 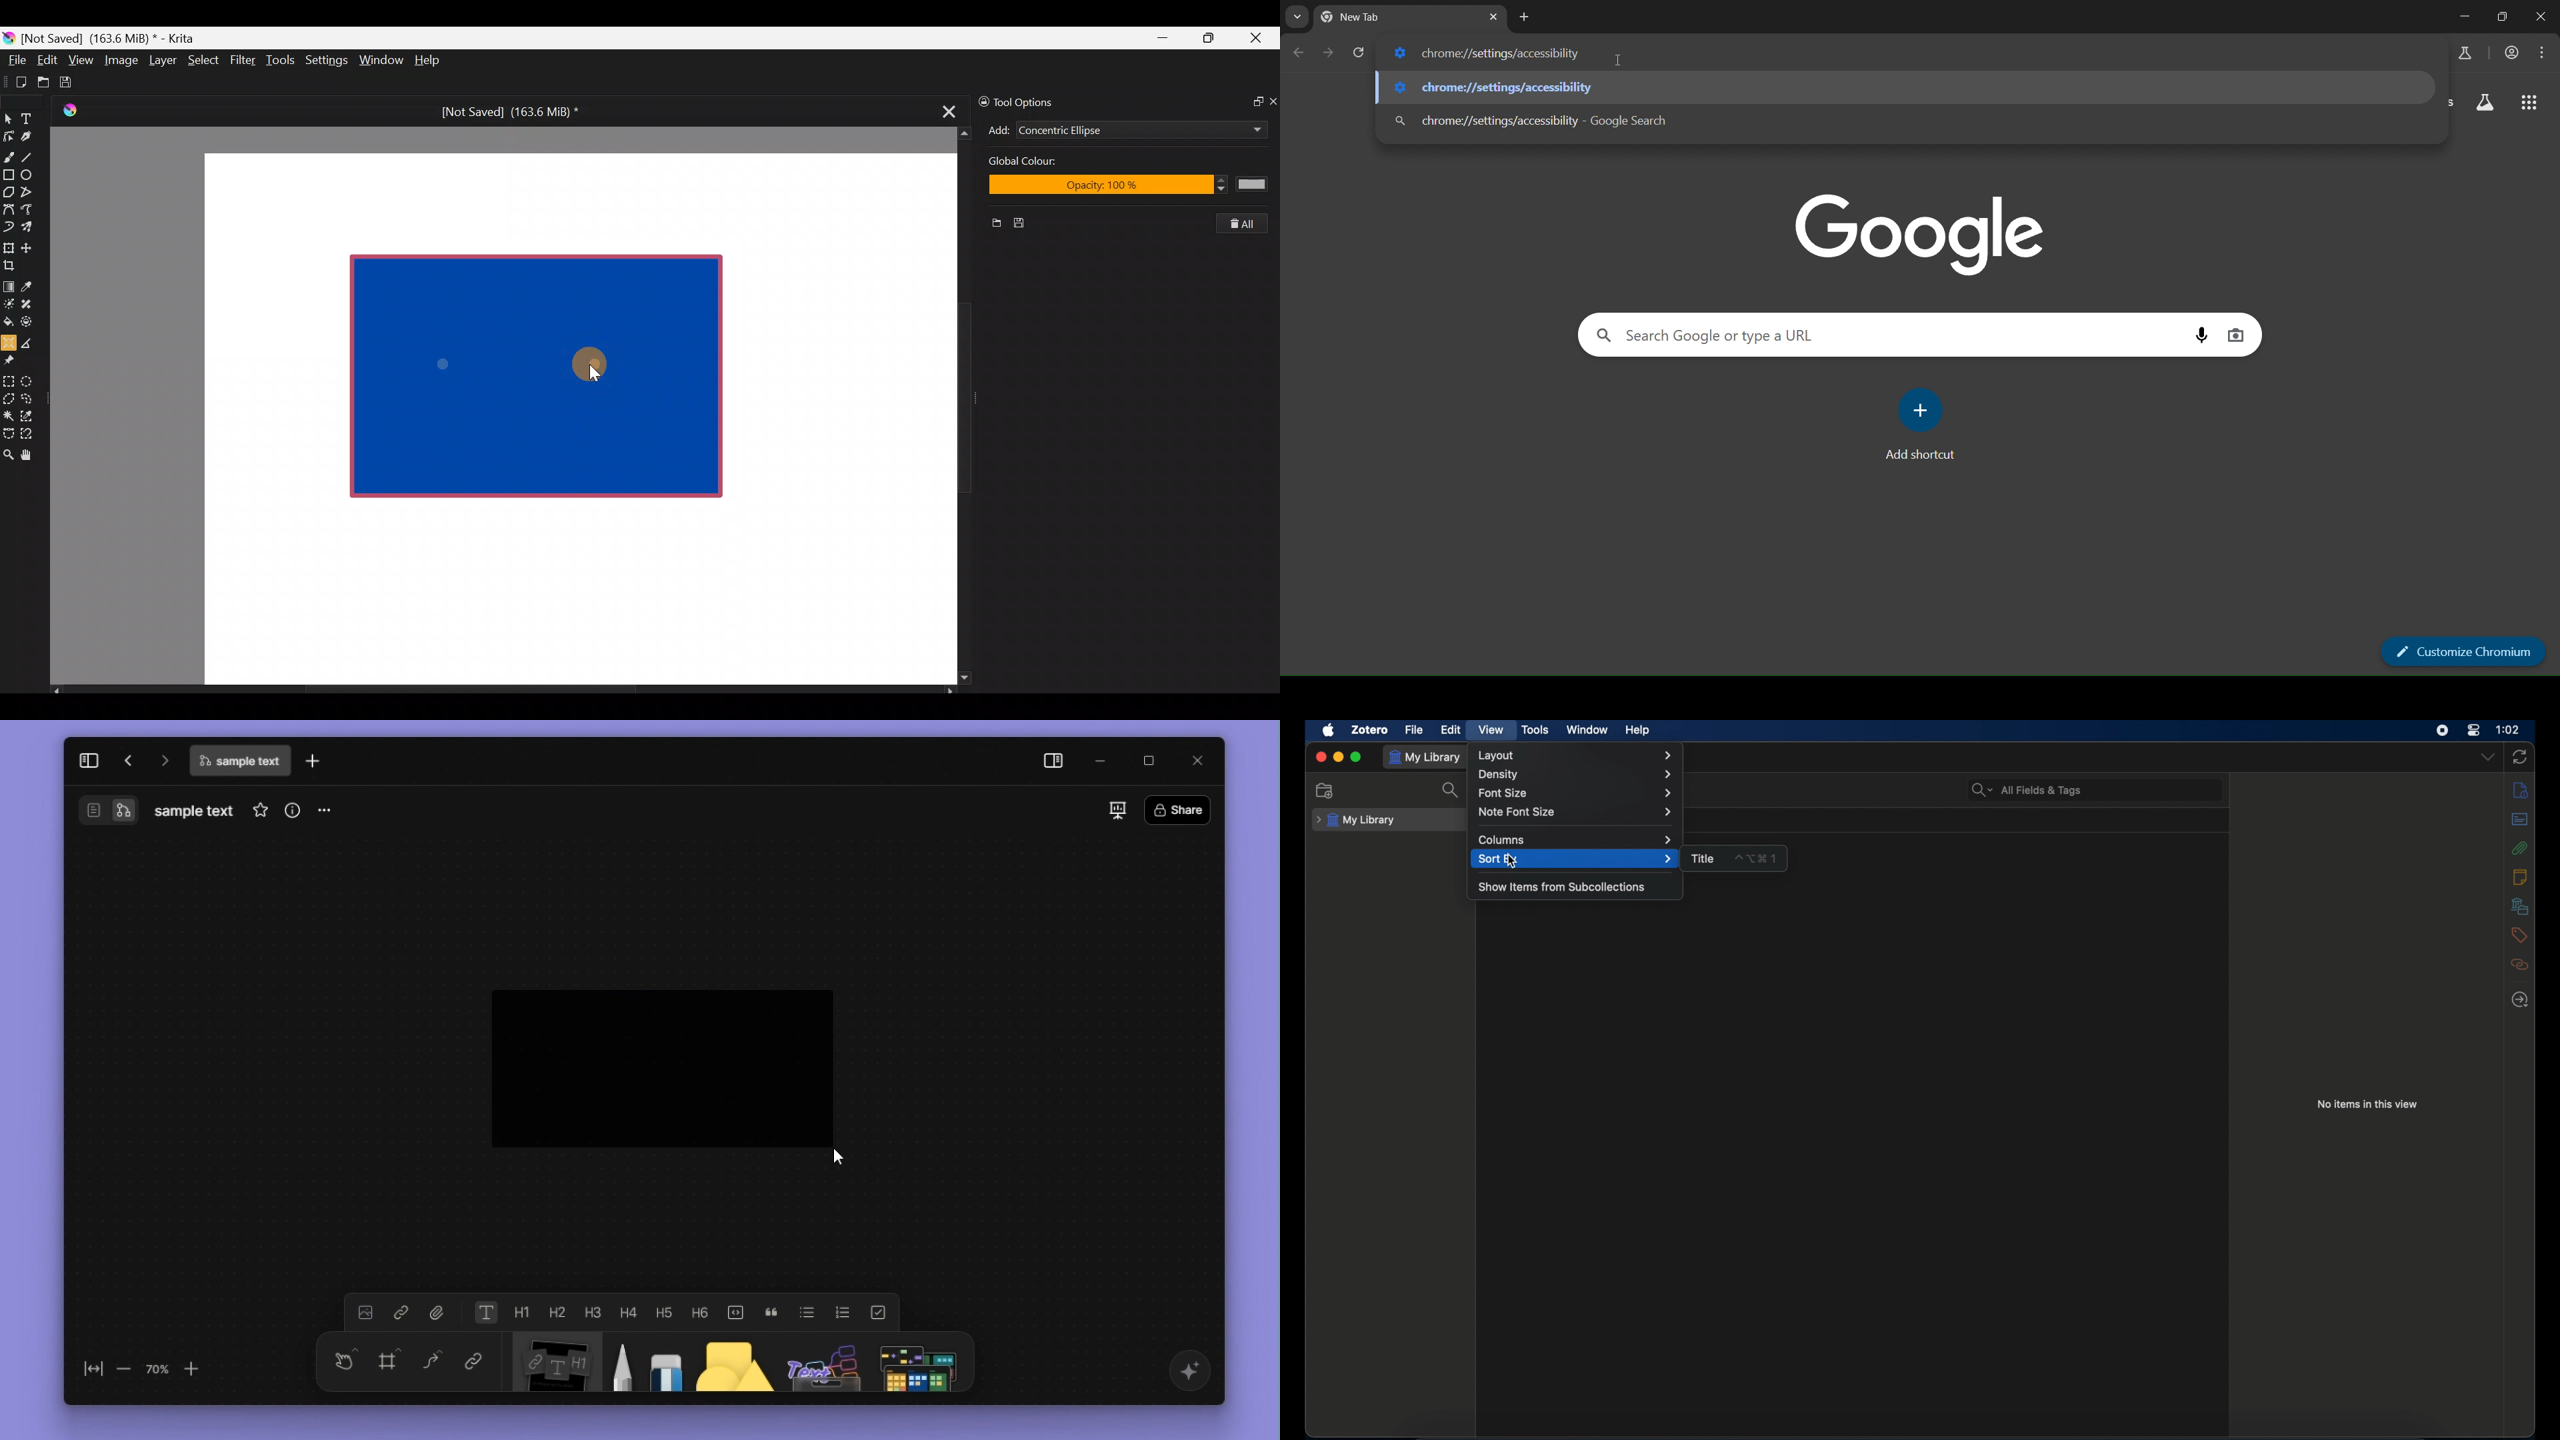 What do you see at coordinates (31, 285) in the screenshot?
I see `Sample a colour from the image/current layer` at bounding box center [31, 285].